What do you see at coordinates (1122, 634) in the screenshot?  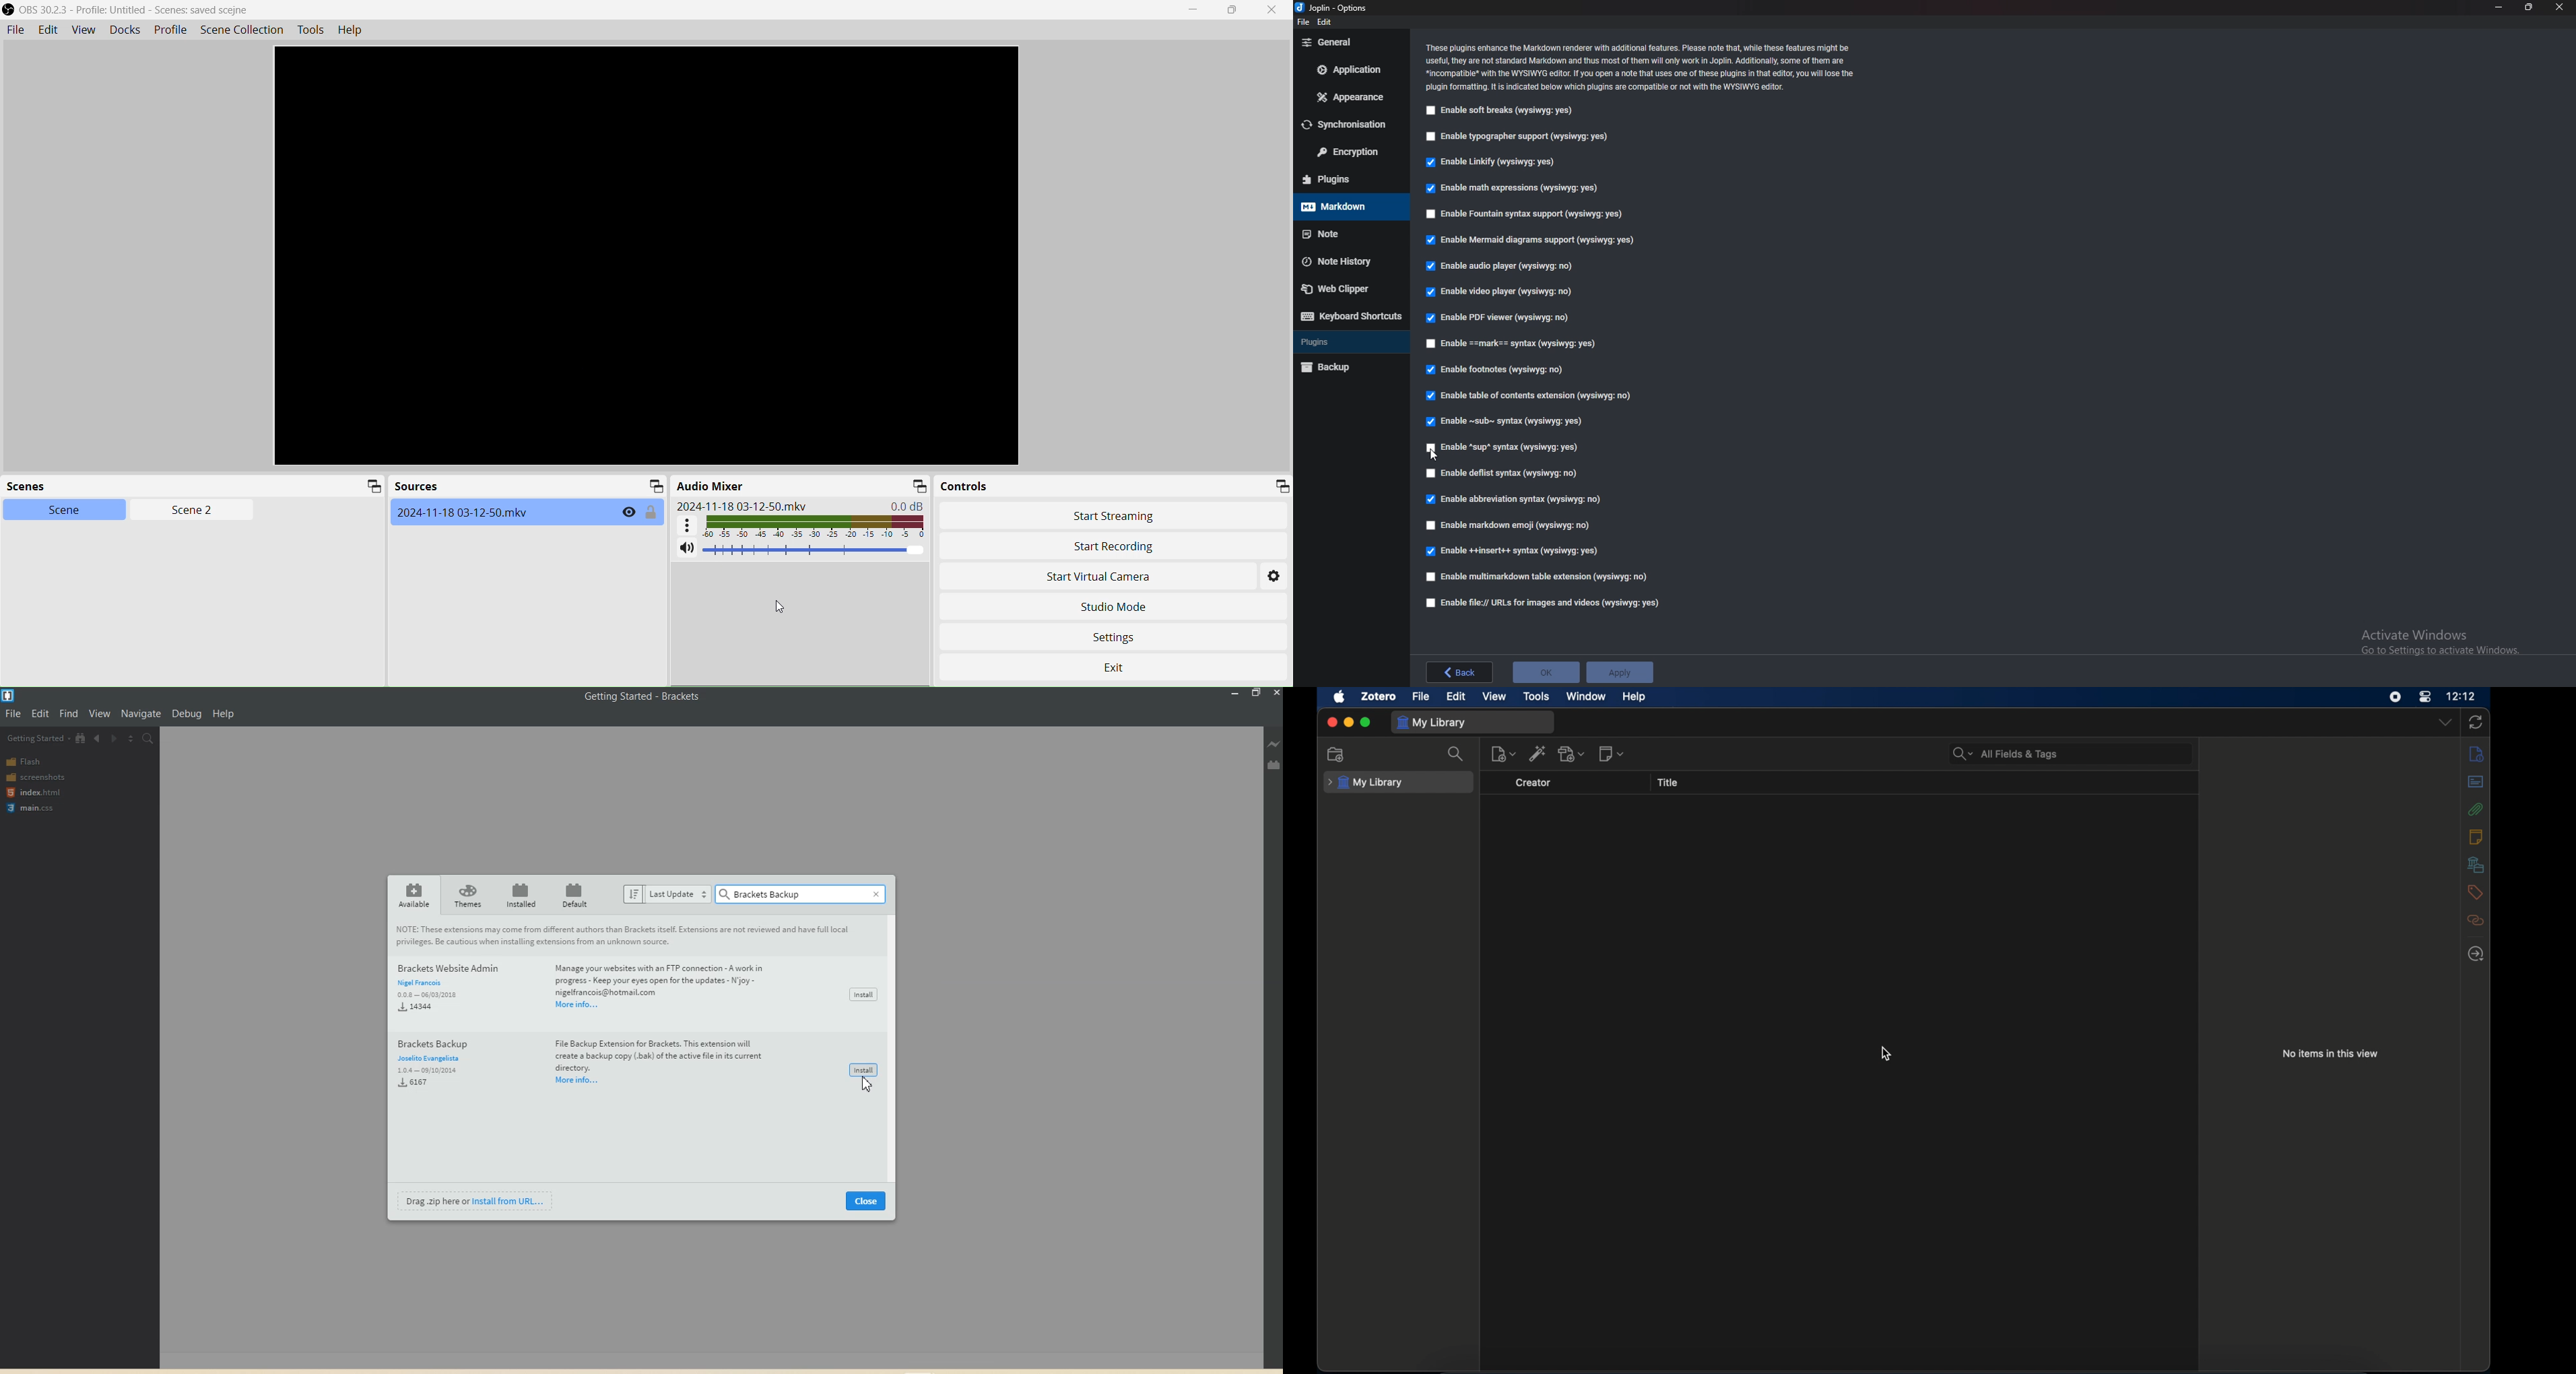 I see `Settings` at bounding box center [1122, 634].